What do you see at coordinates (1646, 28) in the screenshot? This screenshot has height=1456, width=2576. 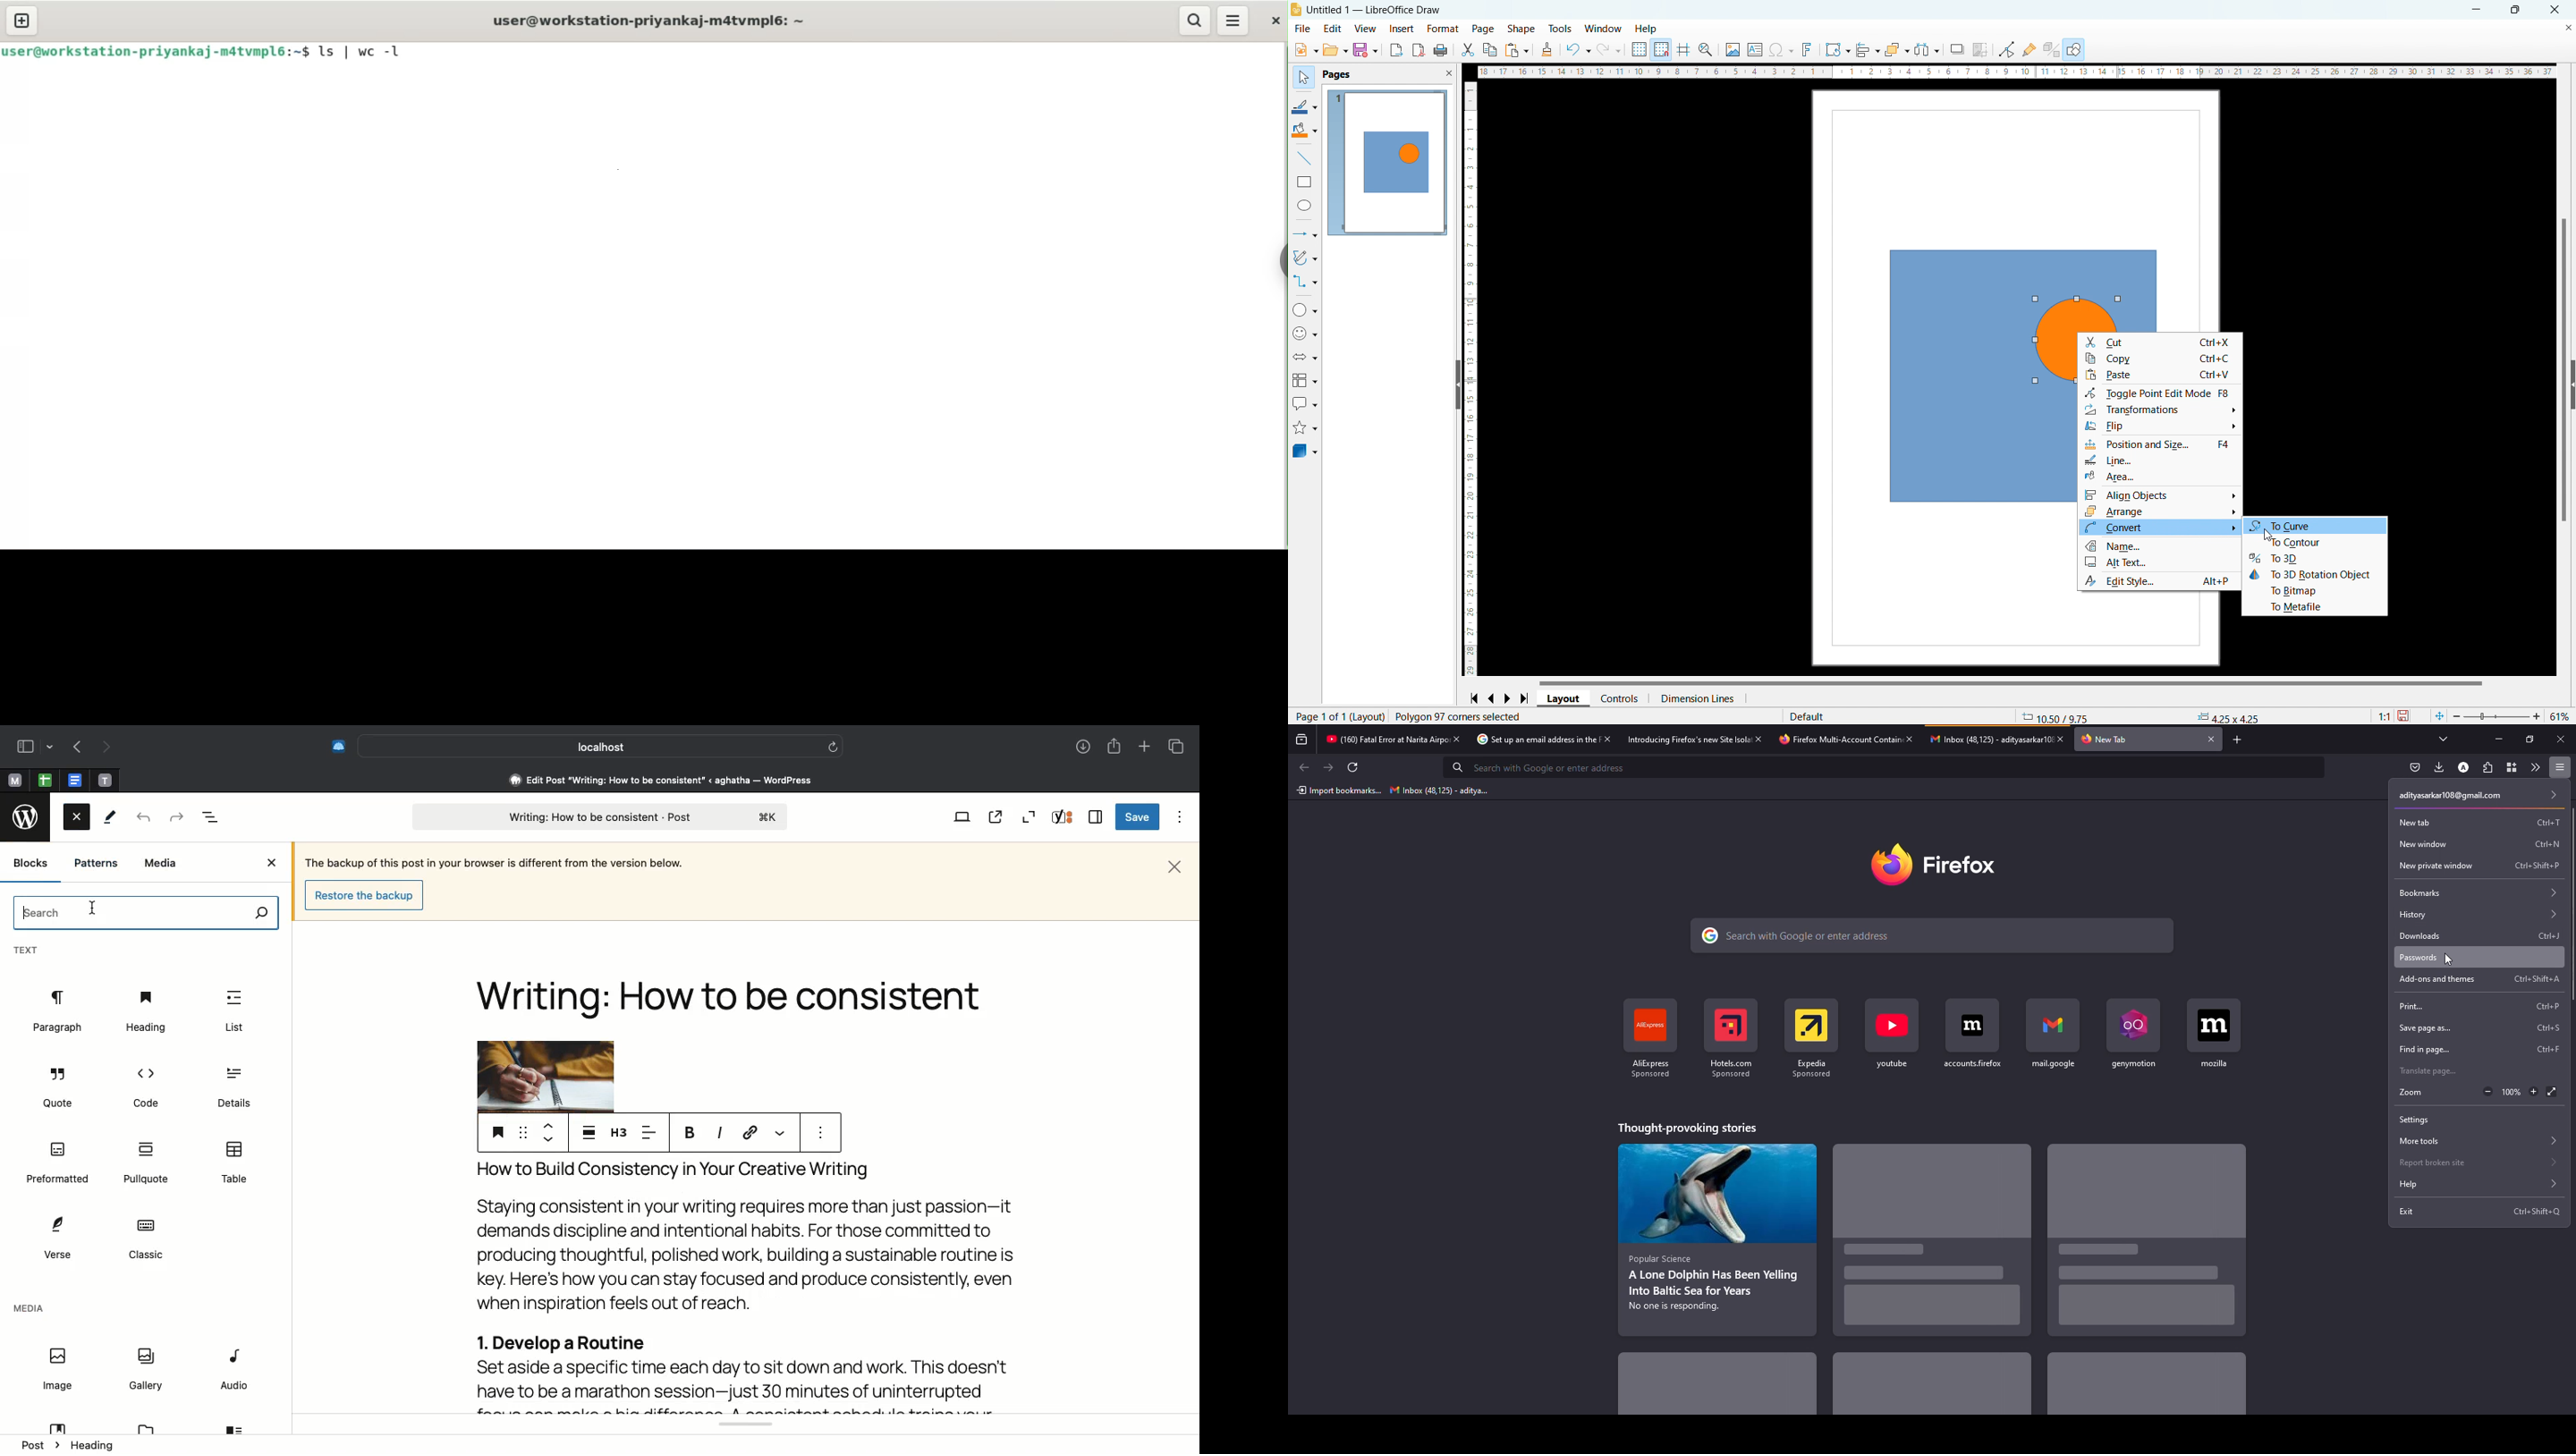 I see `help` at bounding box center [1646, 28].